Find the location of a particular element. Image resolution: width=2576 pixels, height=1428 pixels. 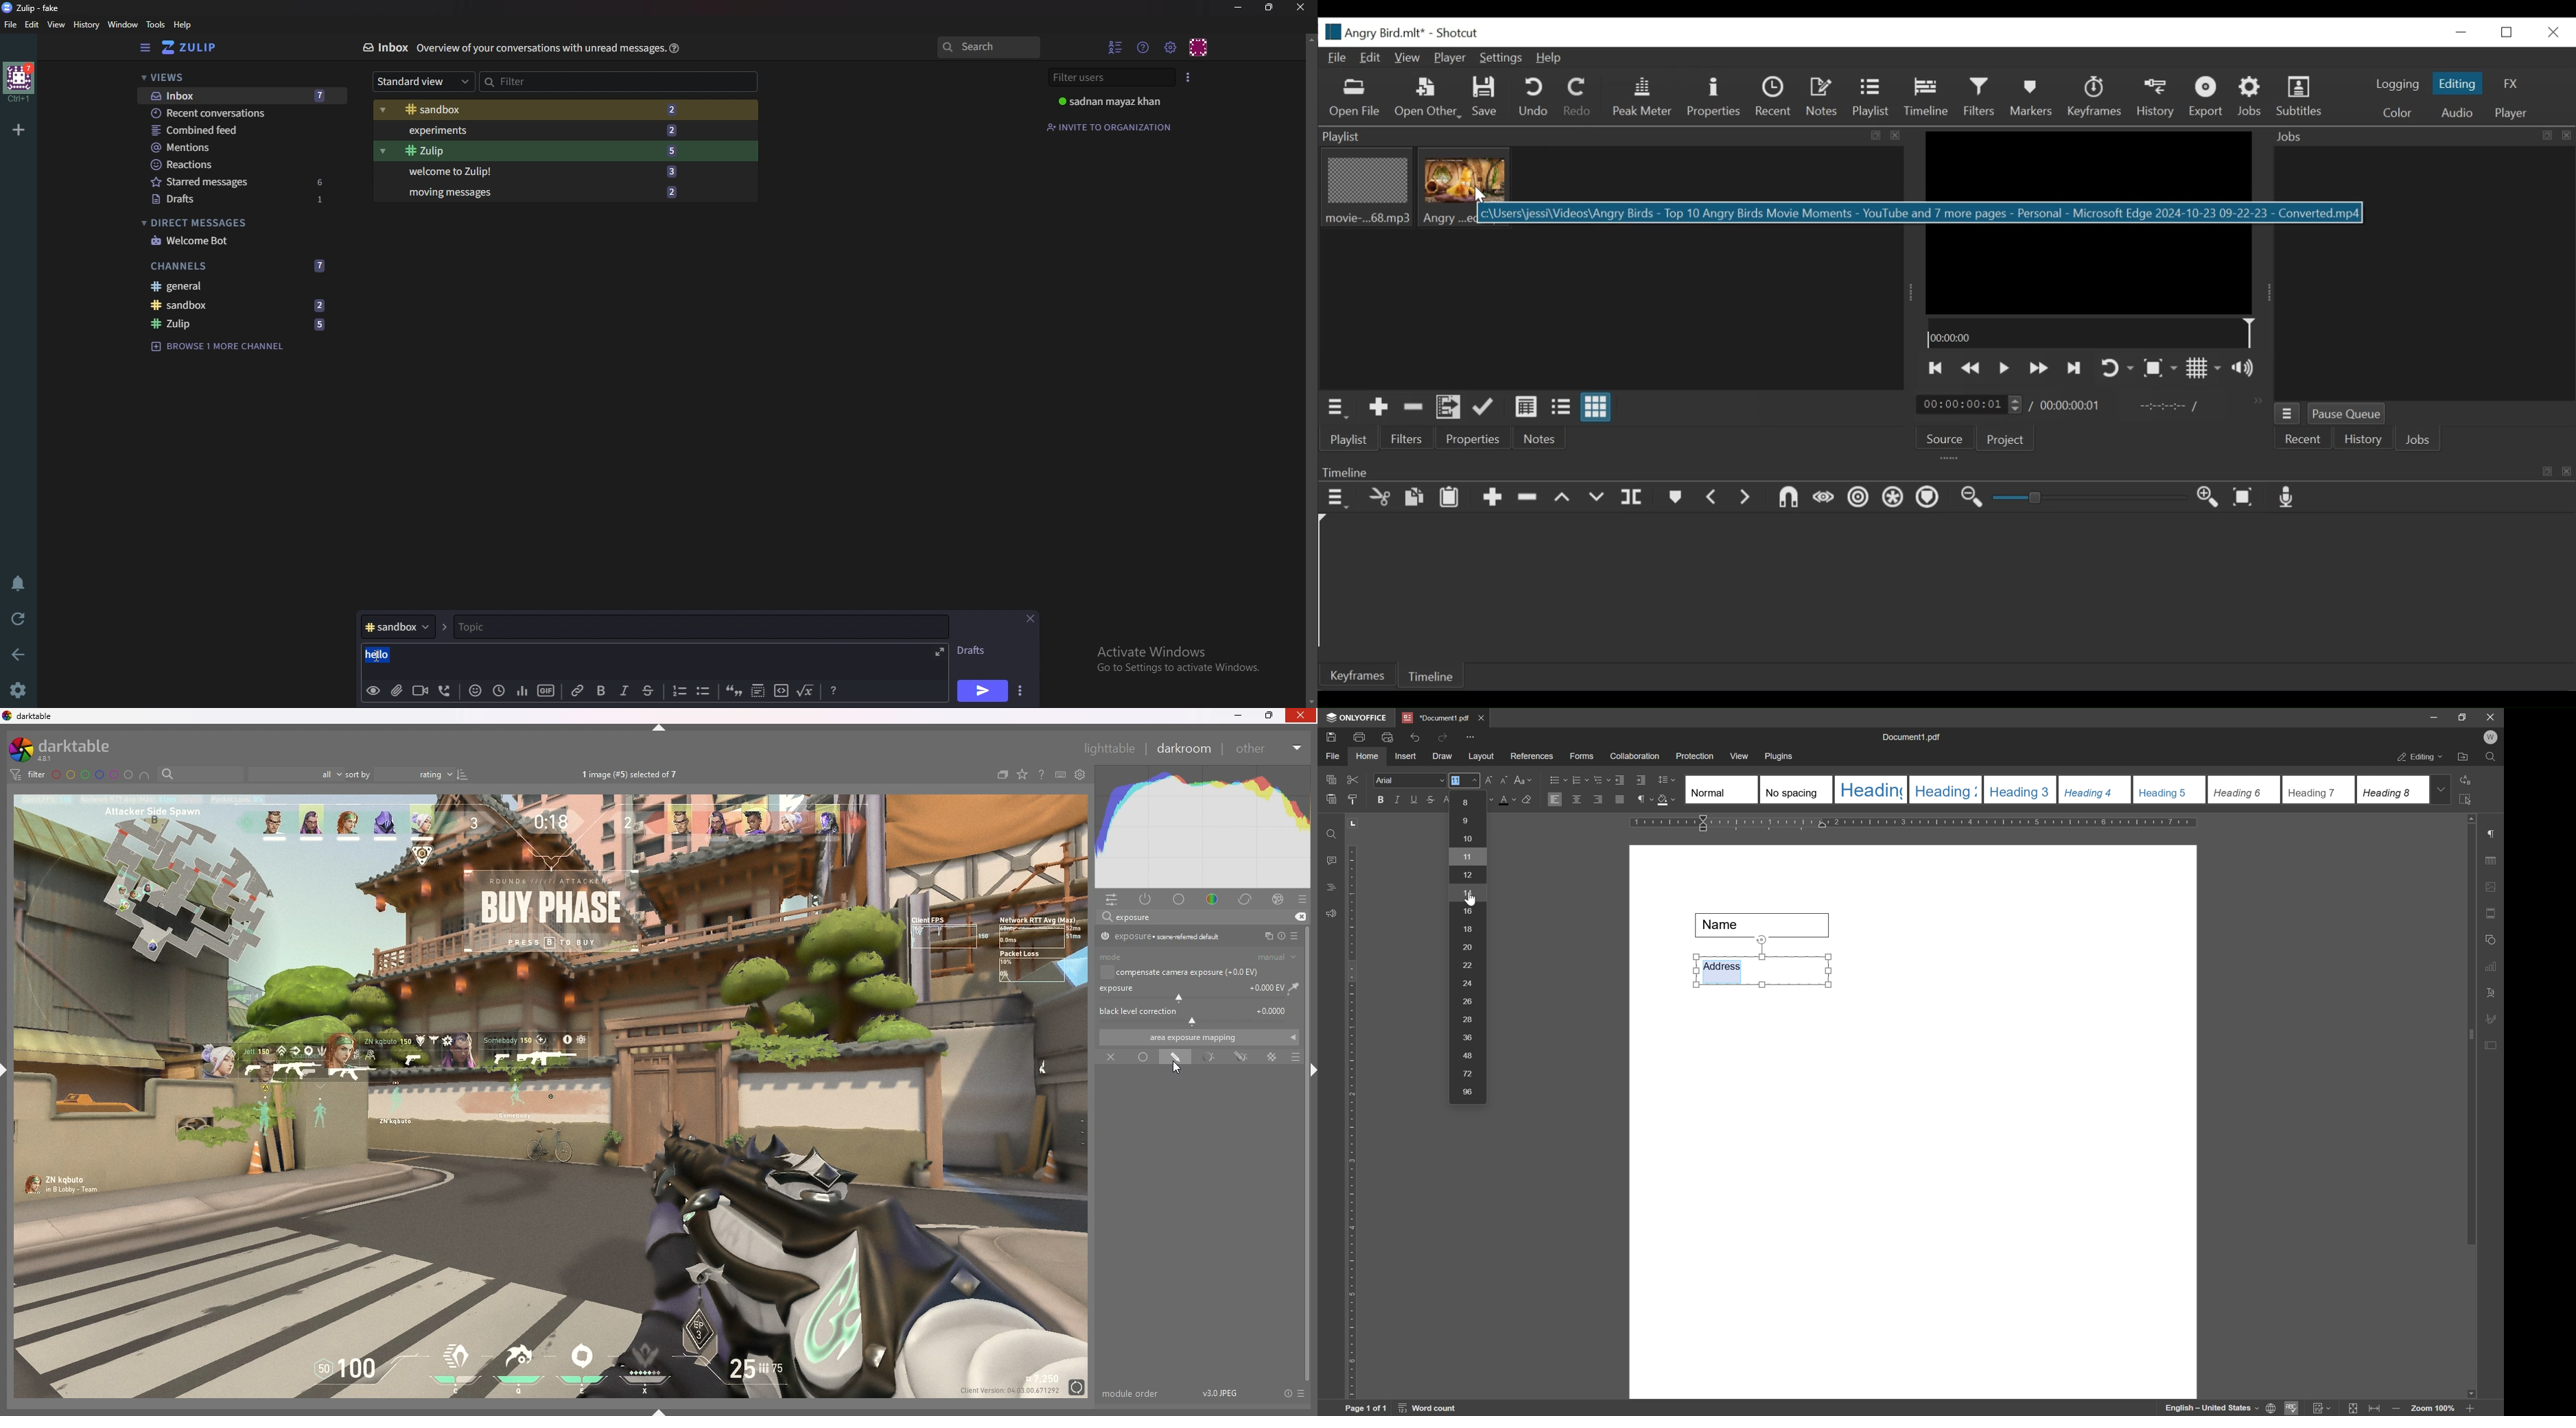

Notes is located at coordinates (1824, 97).